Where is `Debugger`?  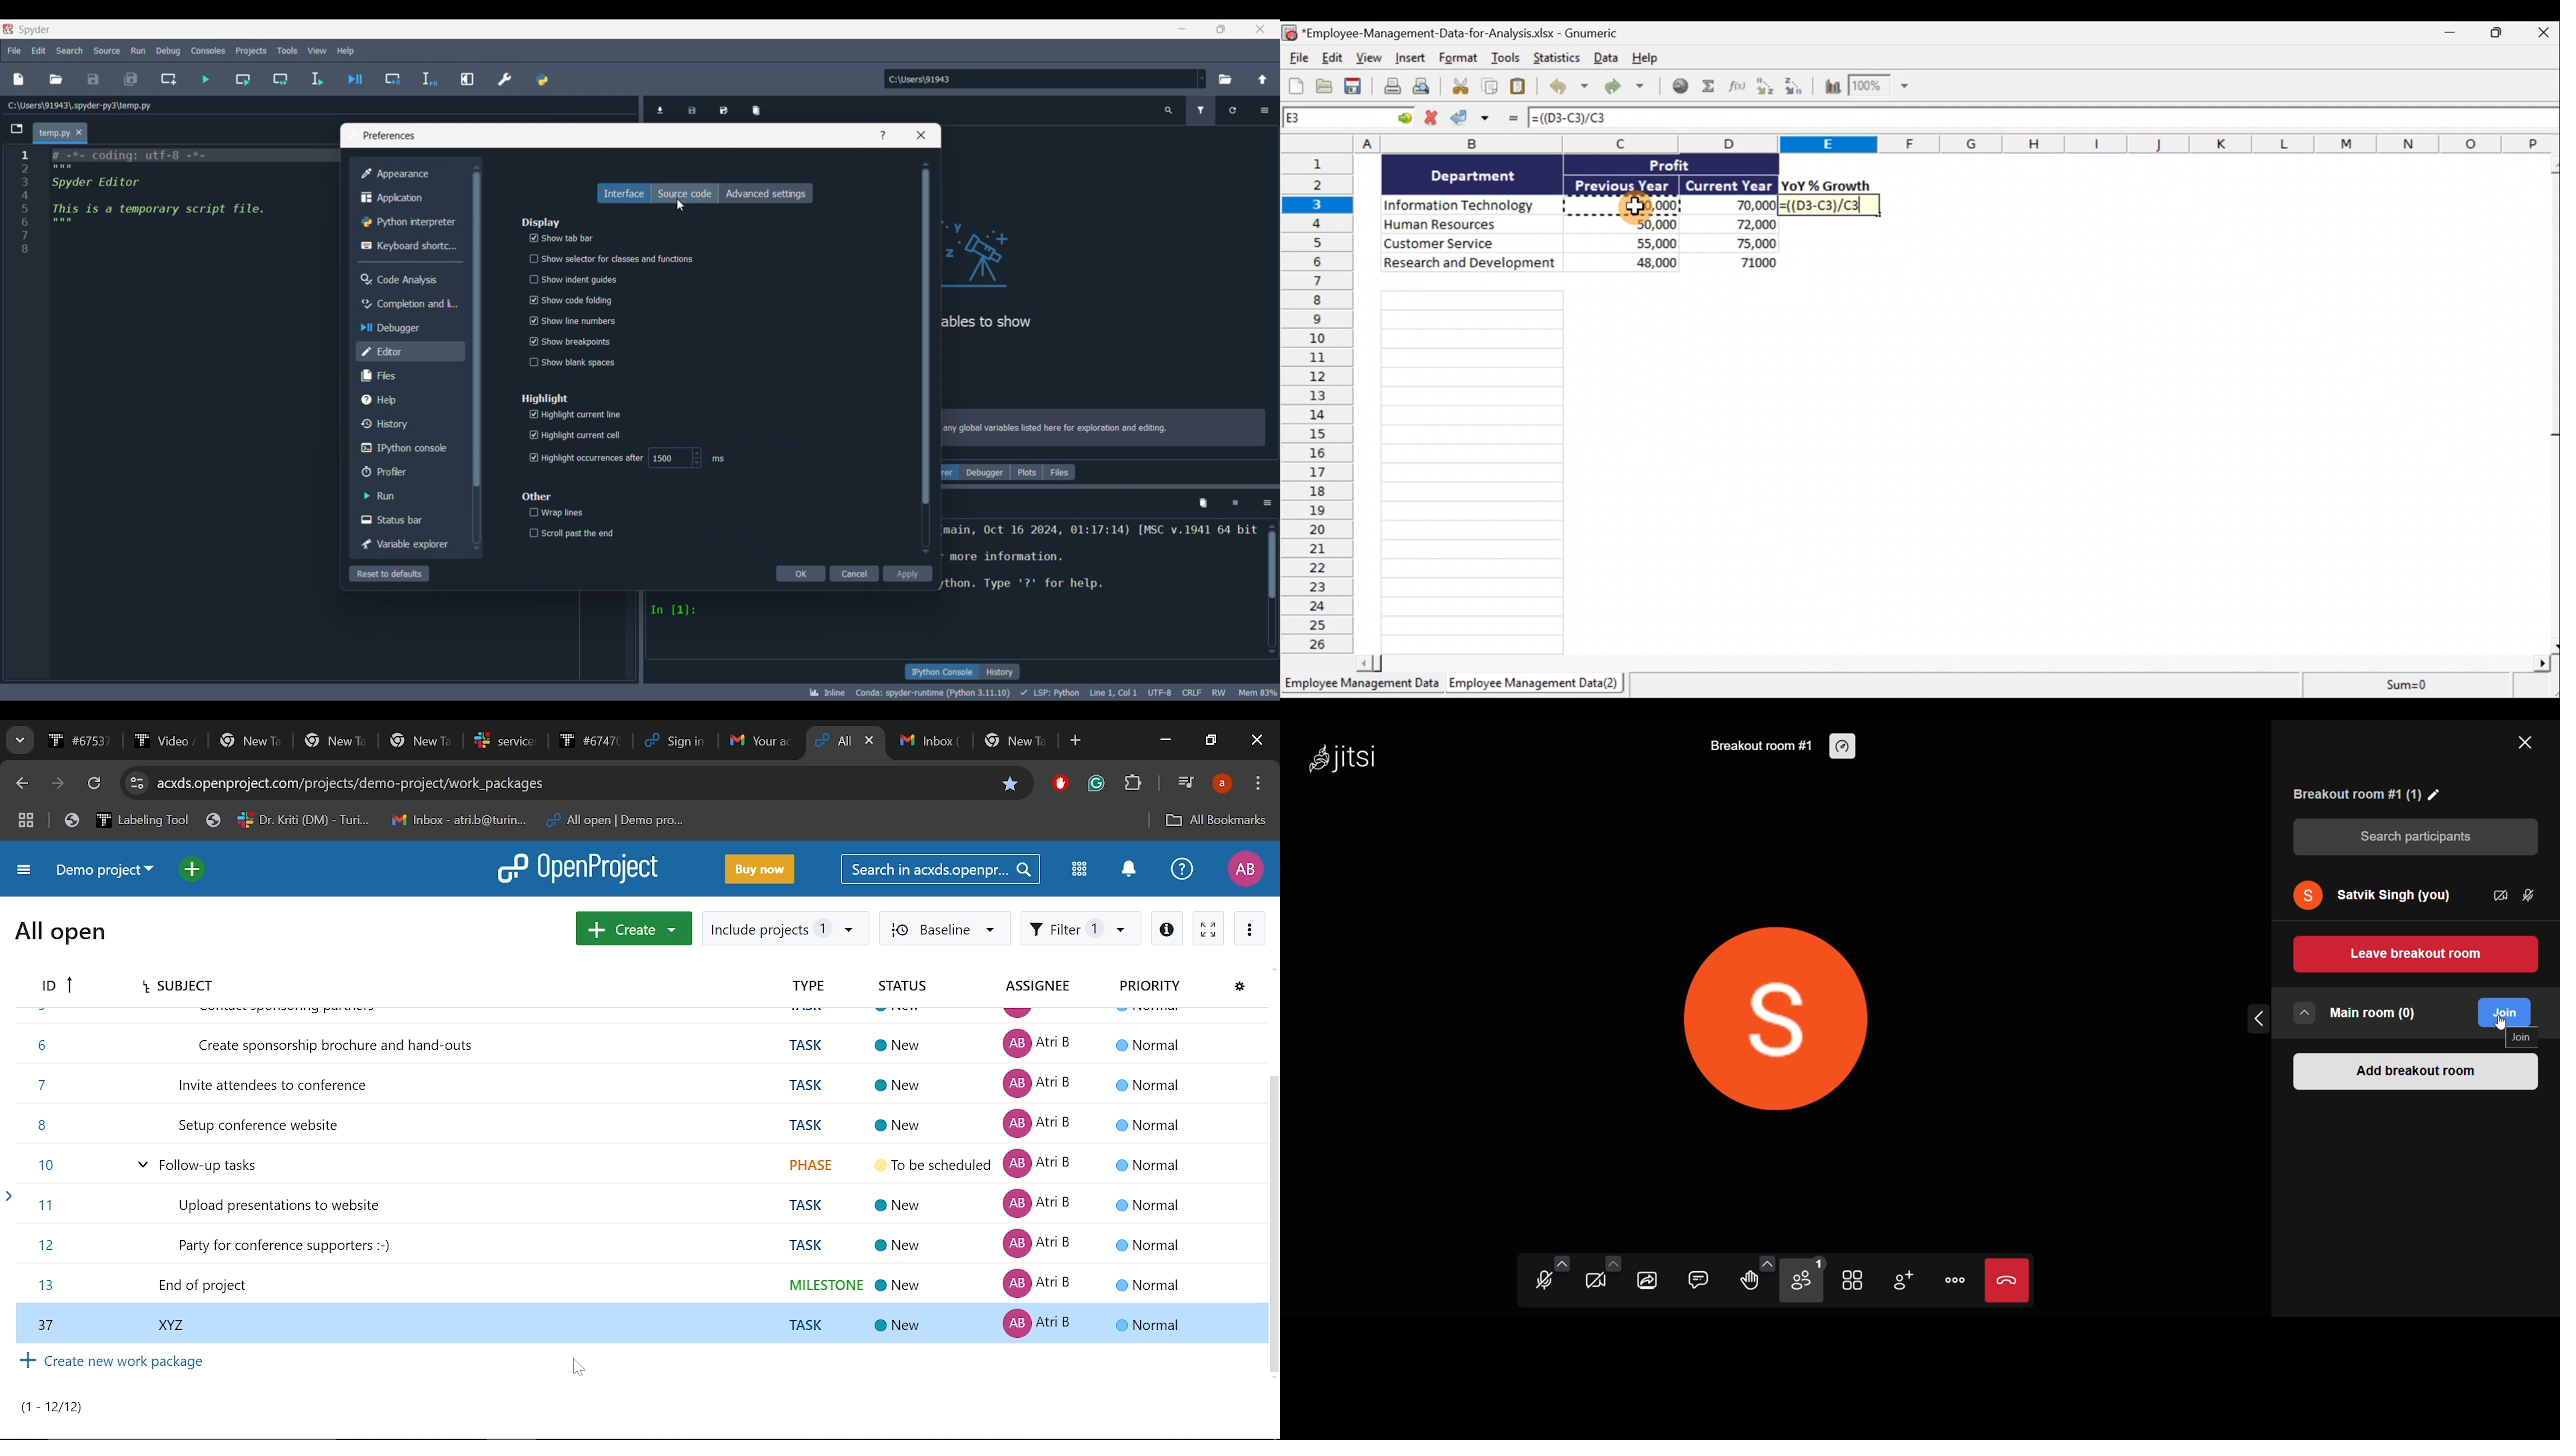 Debugger is located at coordinates (985, 472).